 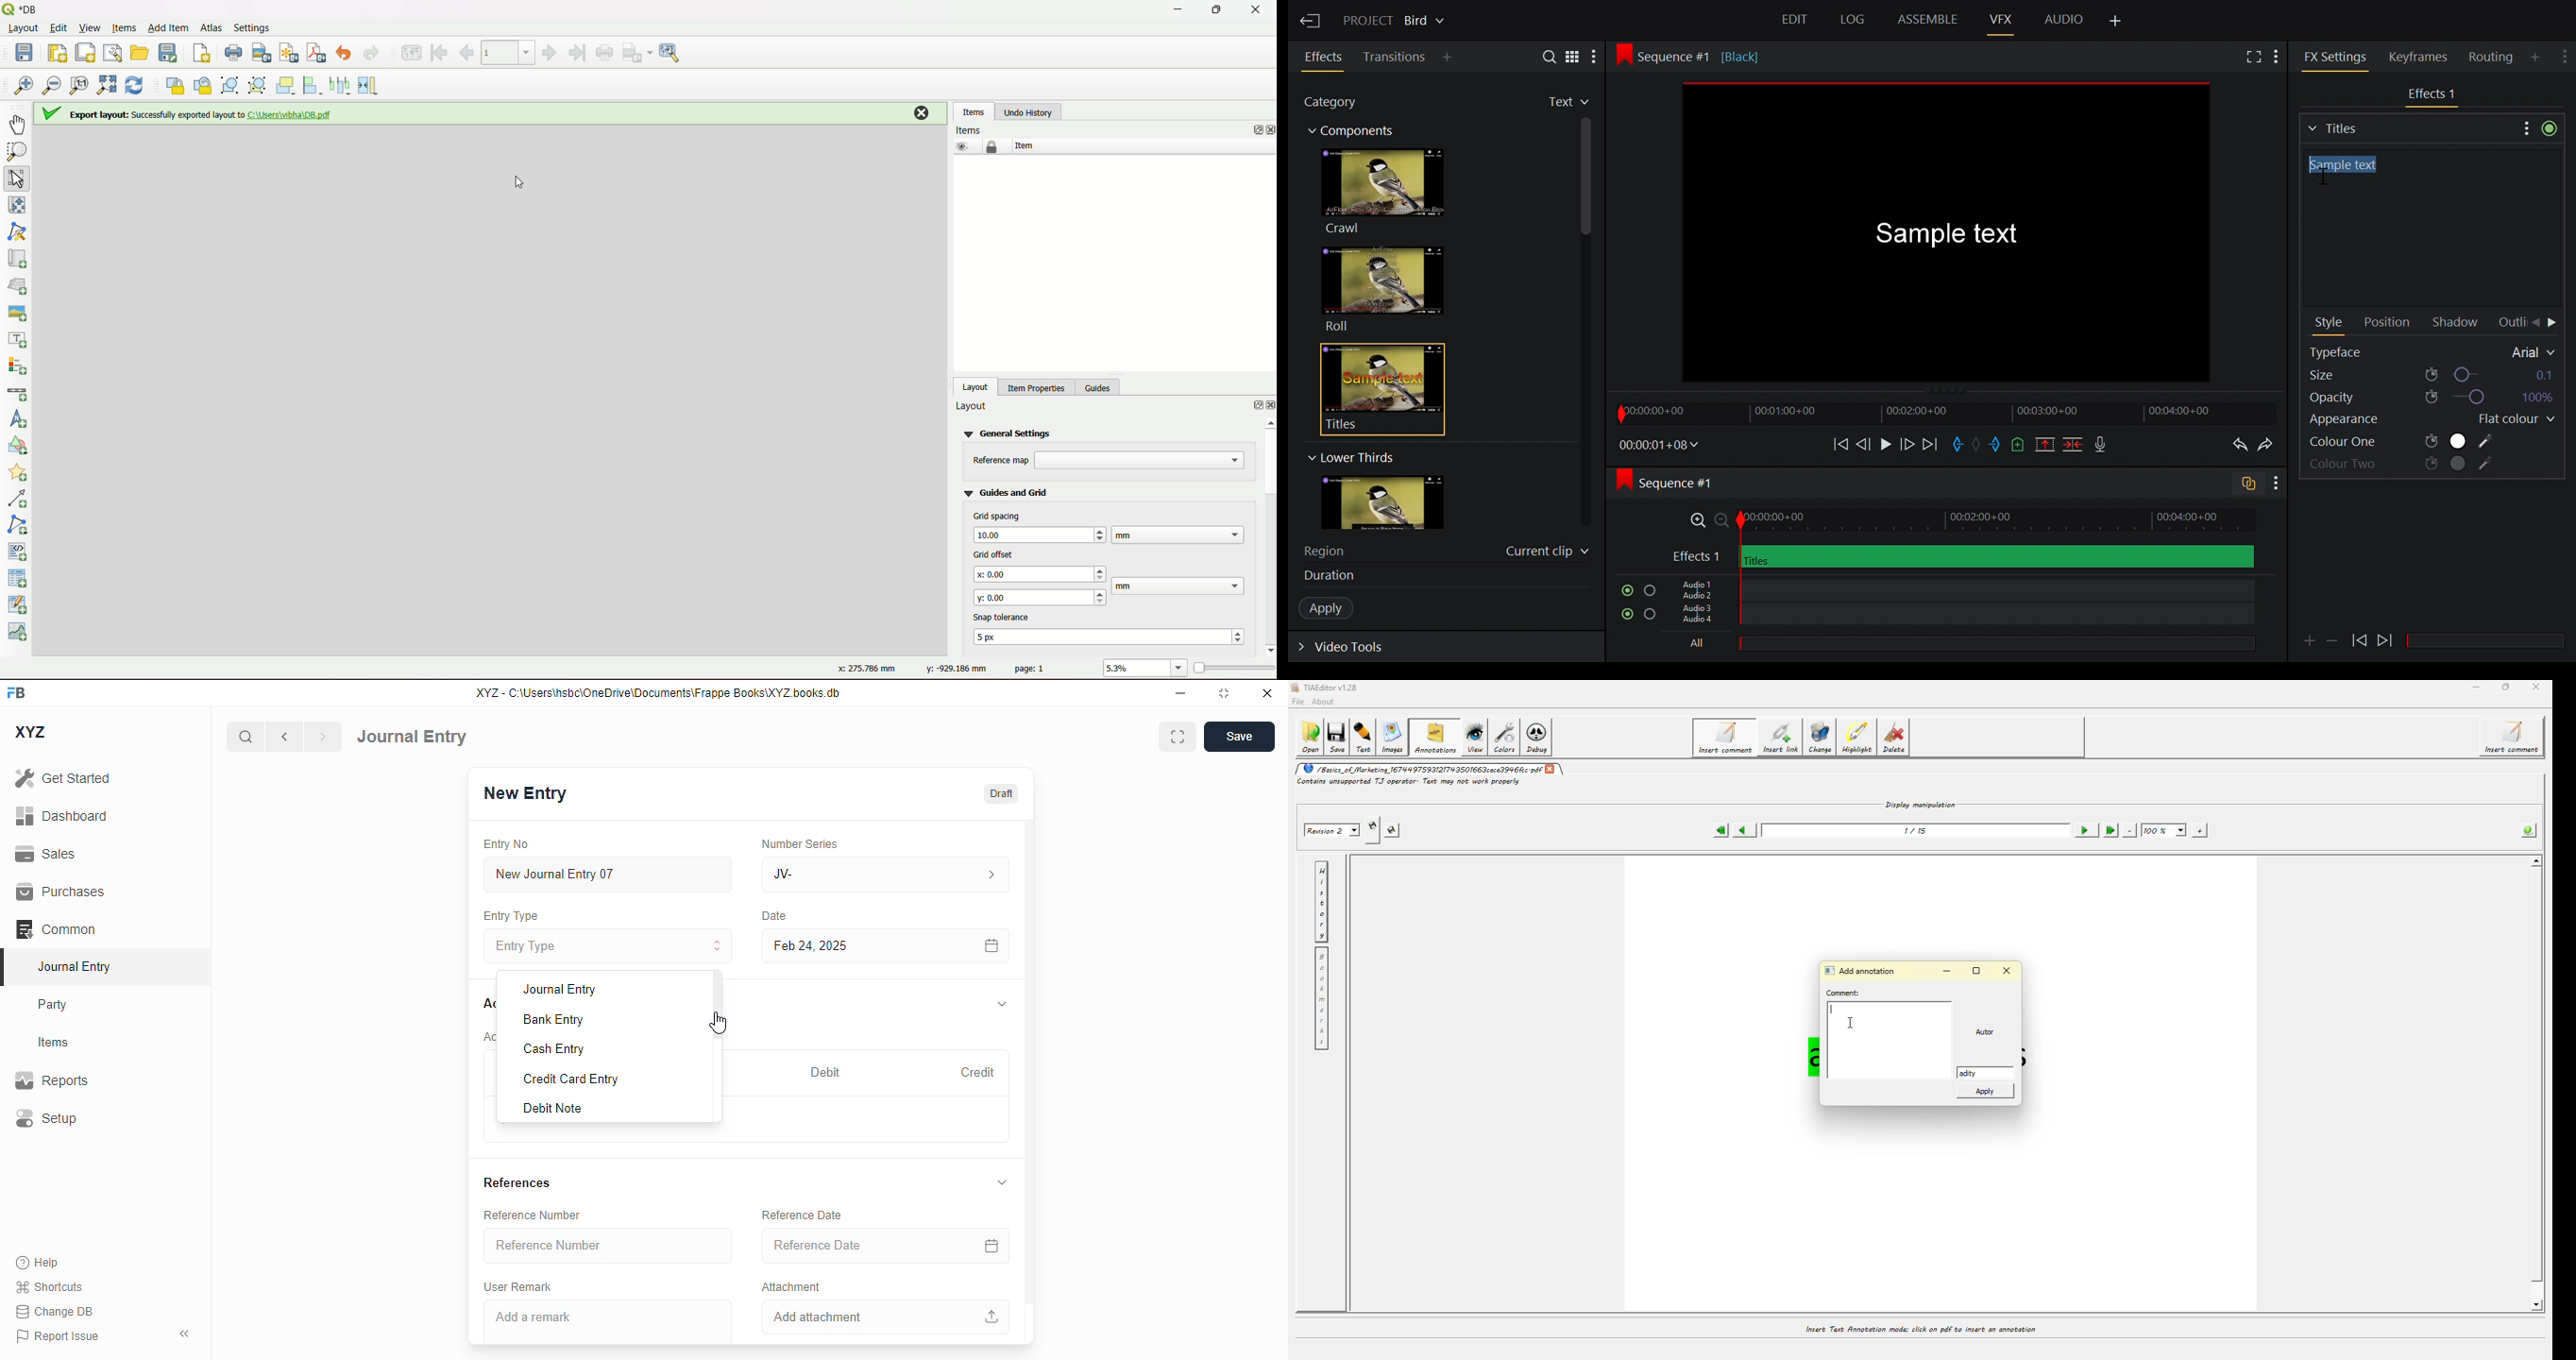 What do you see at coordinates (802, 843) in the screenshot?
I see `number series` at bounding box center [802, 843].